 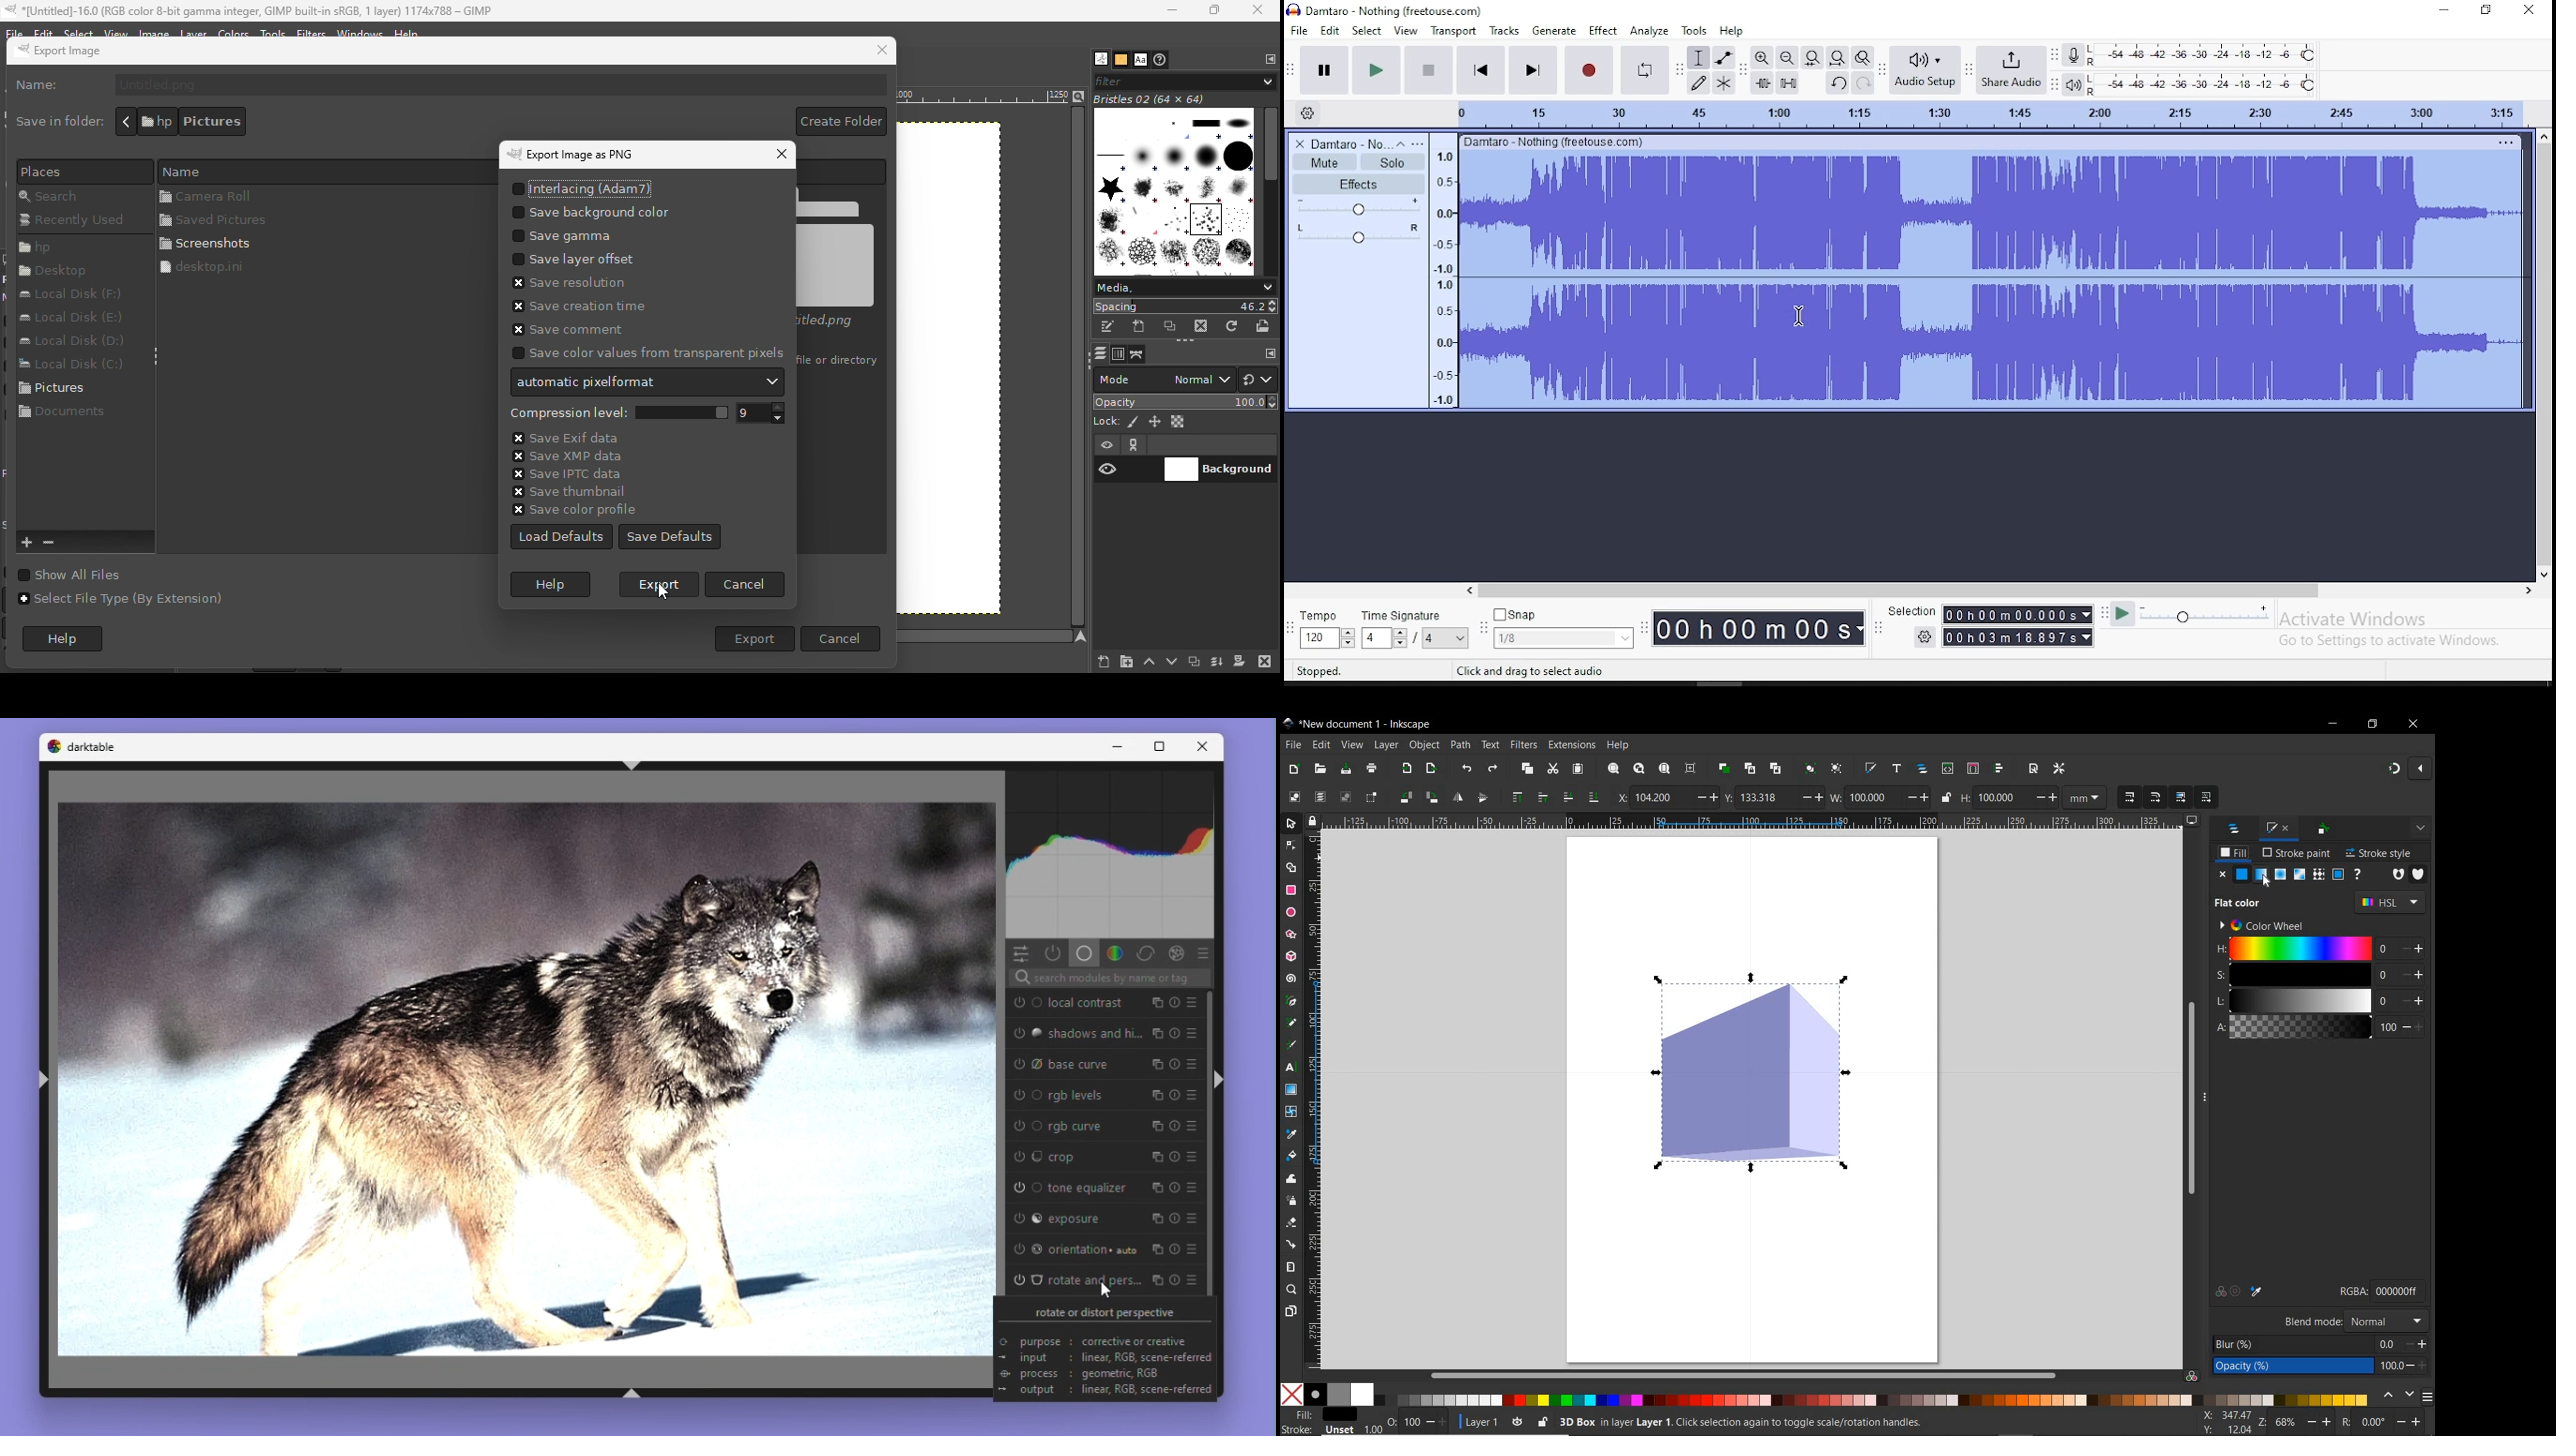 What do you see at coordinates (1407, 769) in the screenshot?
I see `IMPORT` at bounding box center [1407, 769].